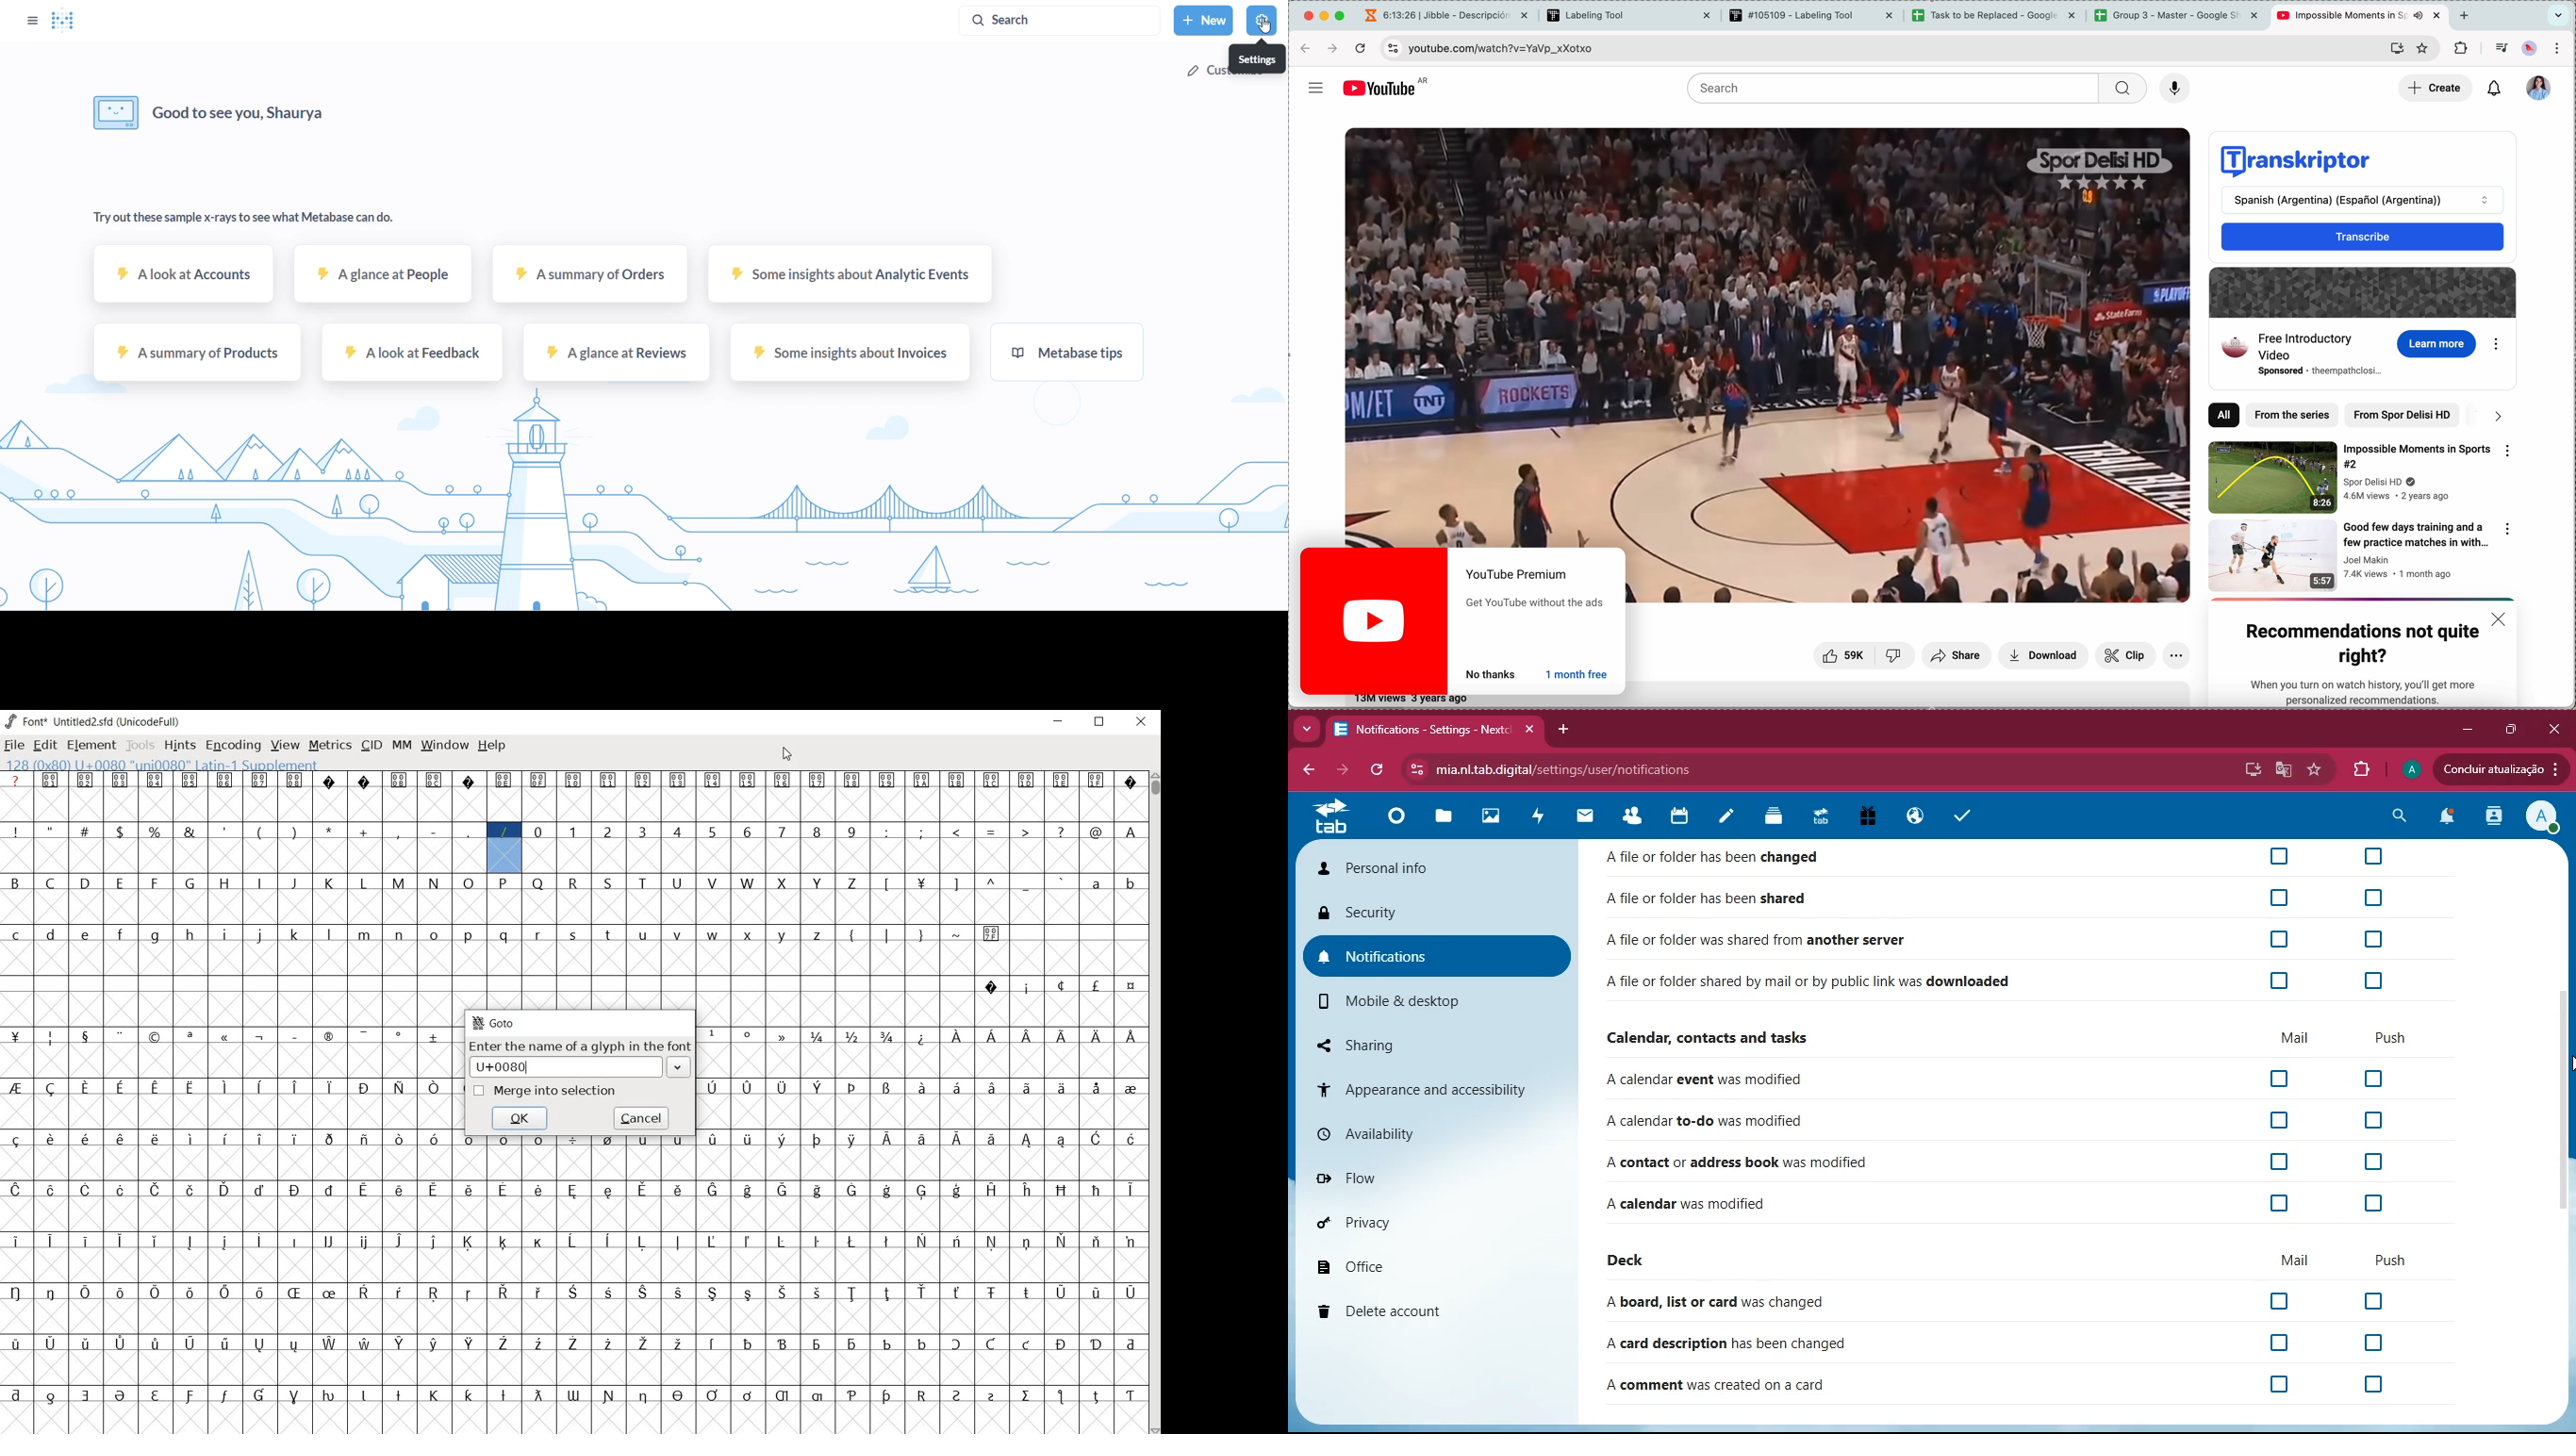 The width and height of the screenshot is (2576, 1456). What do you see at coordinates (957, 780) in the screenshot?
I see `glyph` at bounding box center [957, 780].